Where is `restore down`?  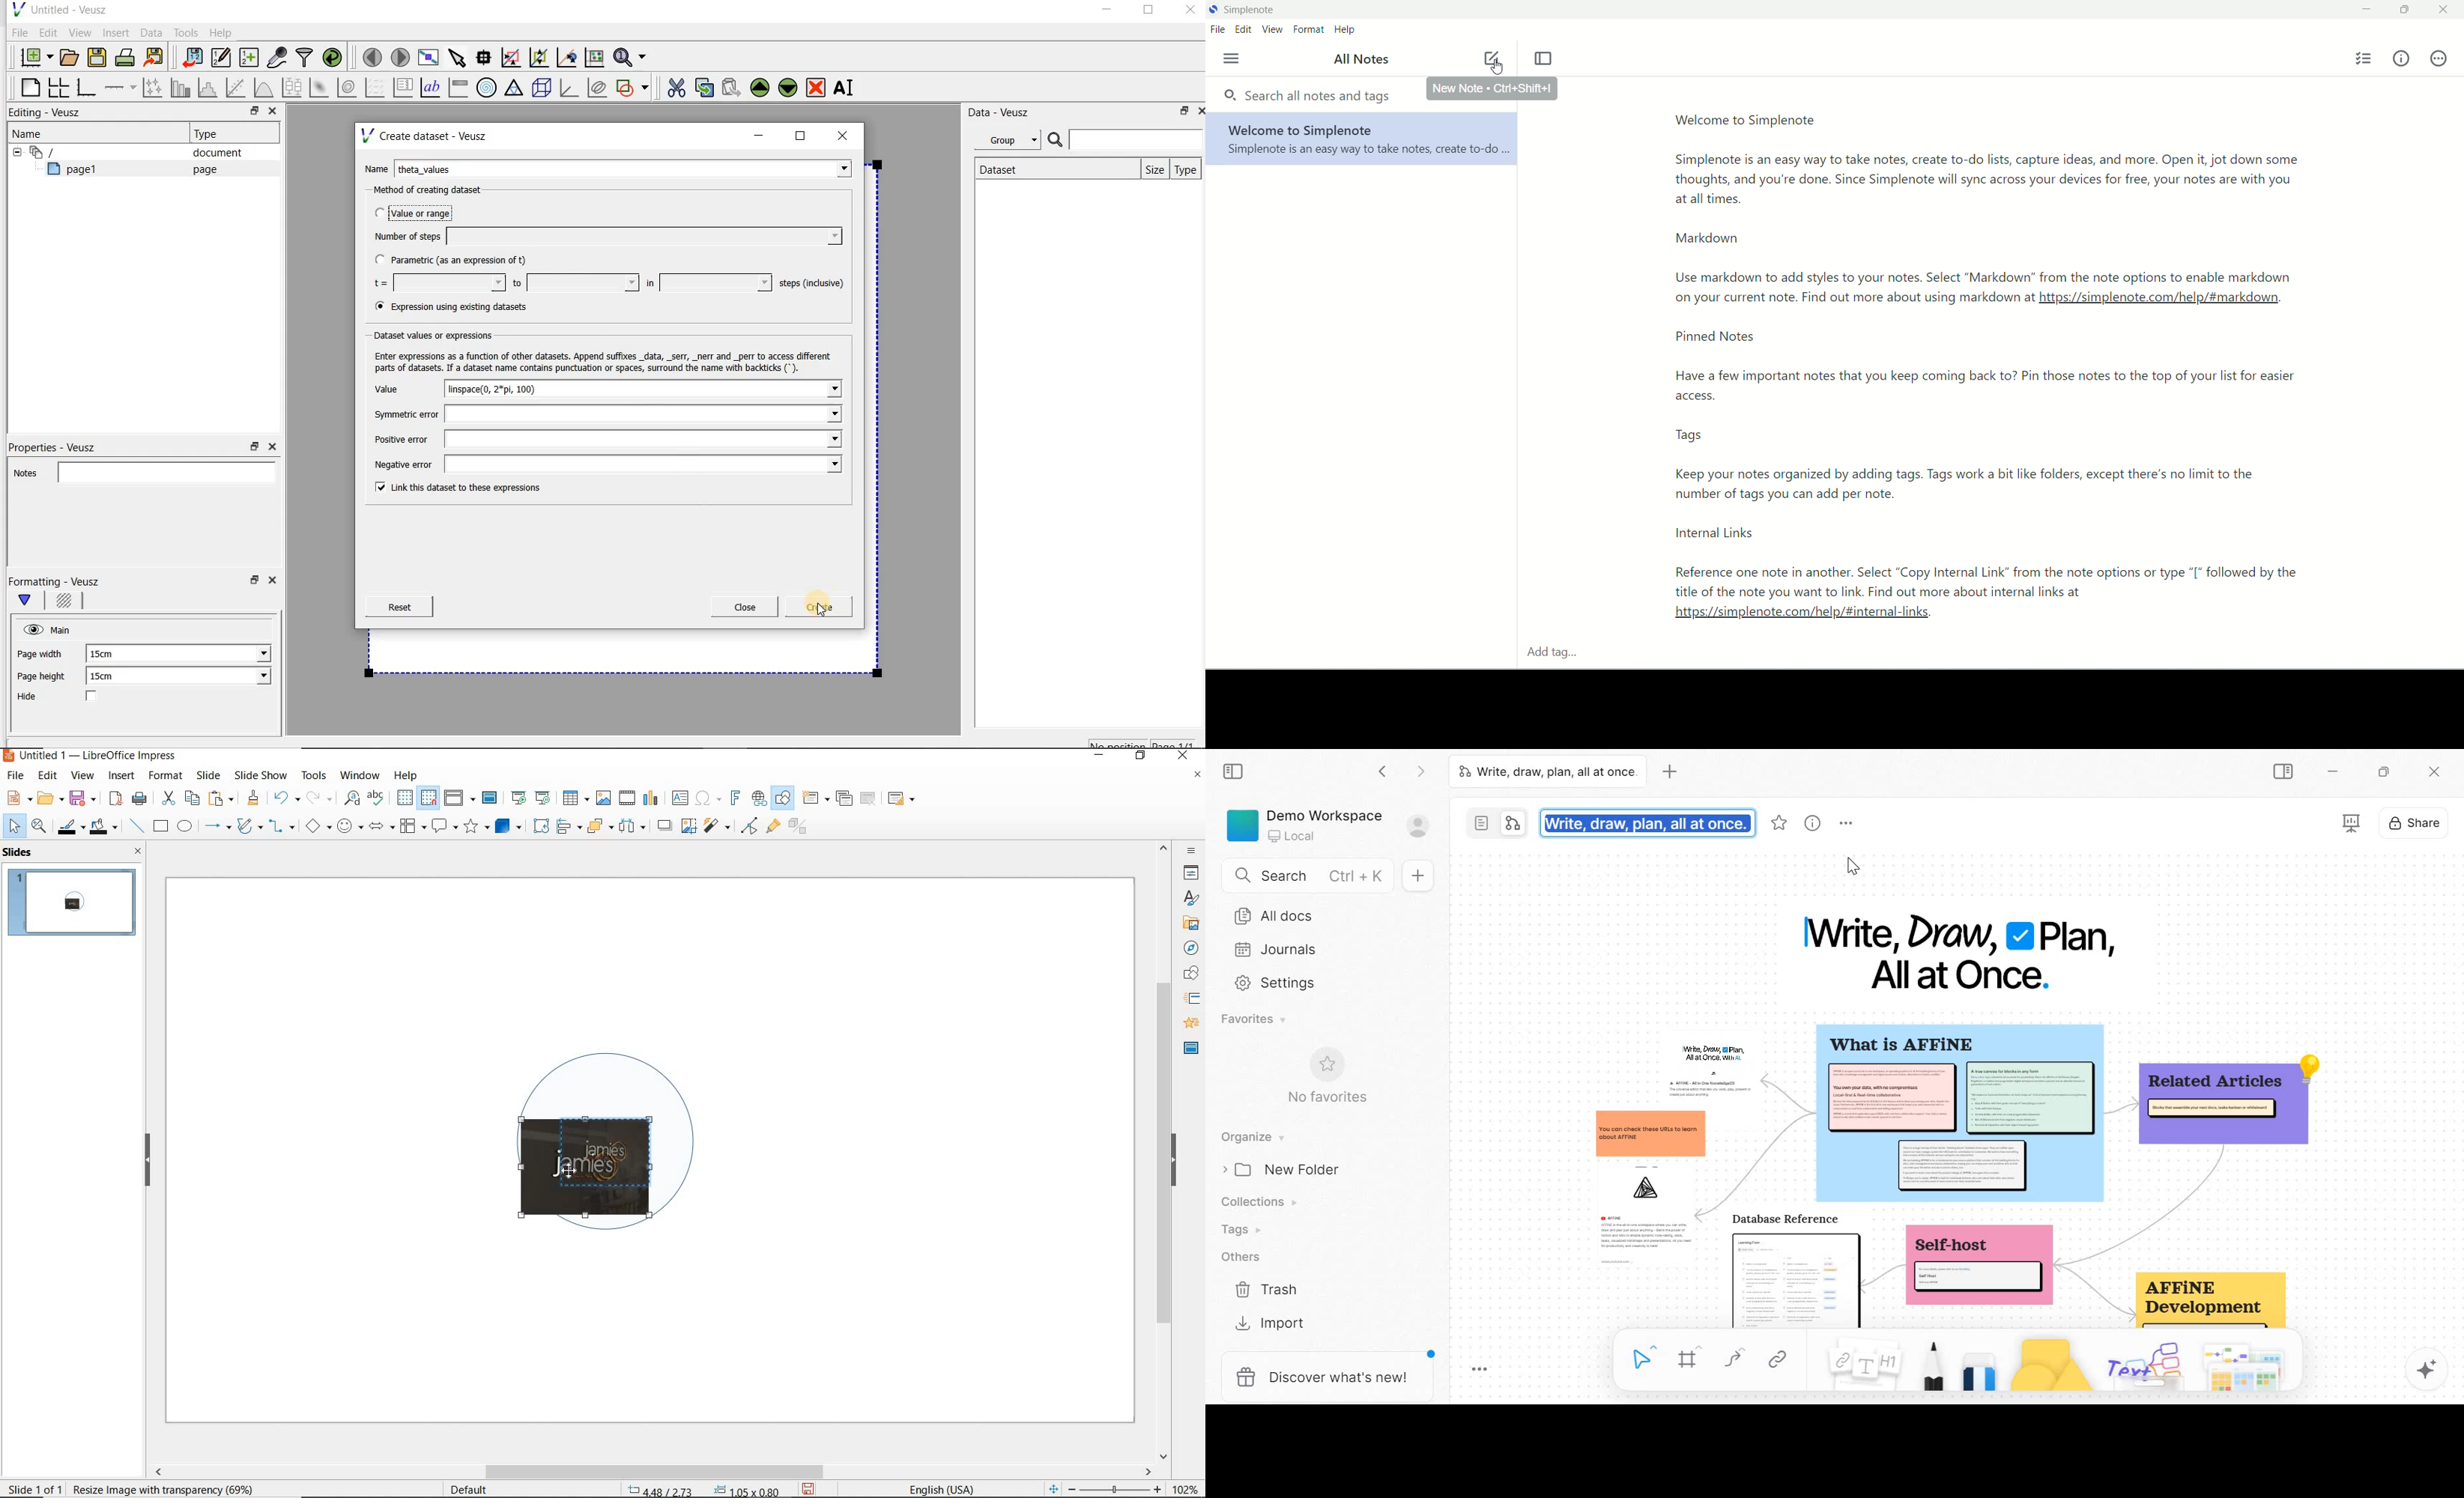
restore down is located at coordinates (250, 113).